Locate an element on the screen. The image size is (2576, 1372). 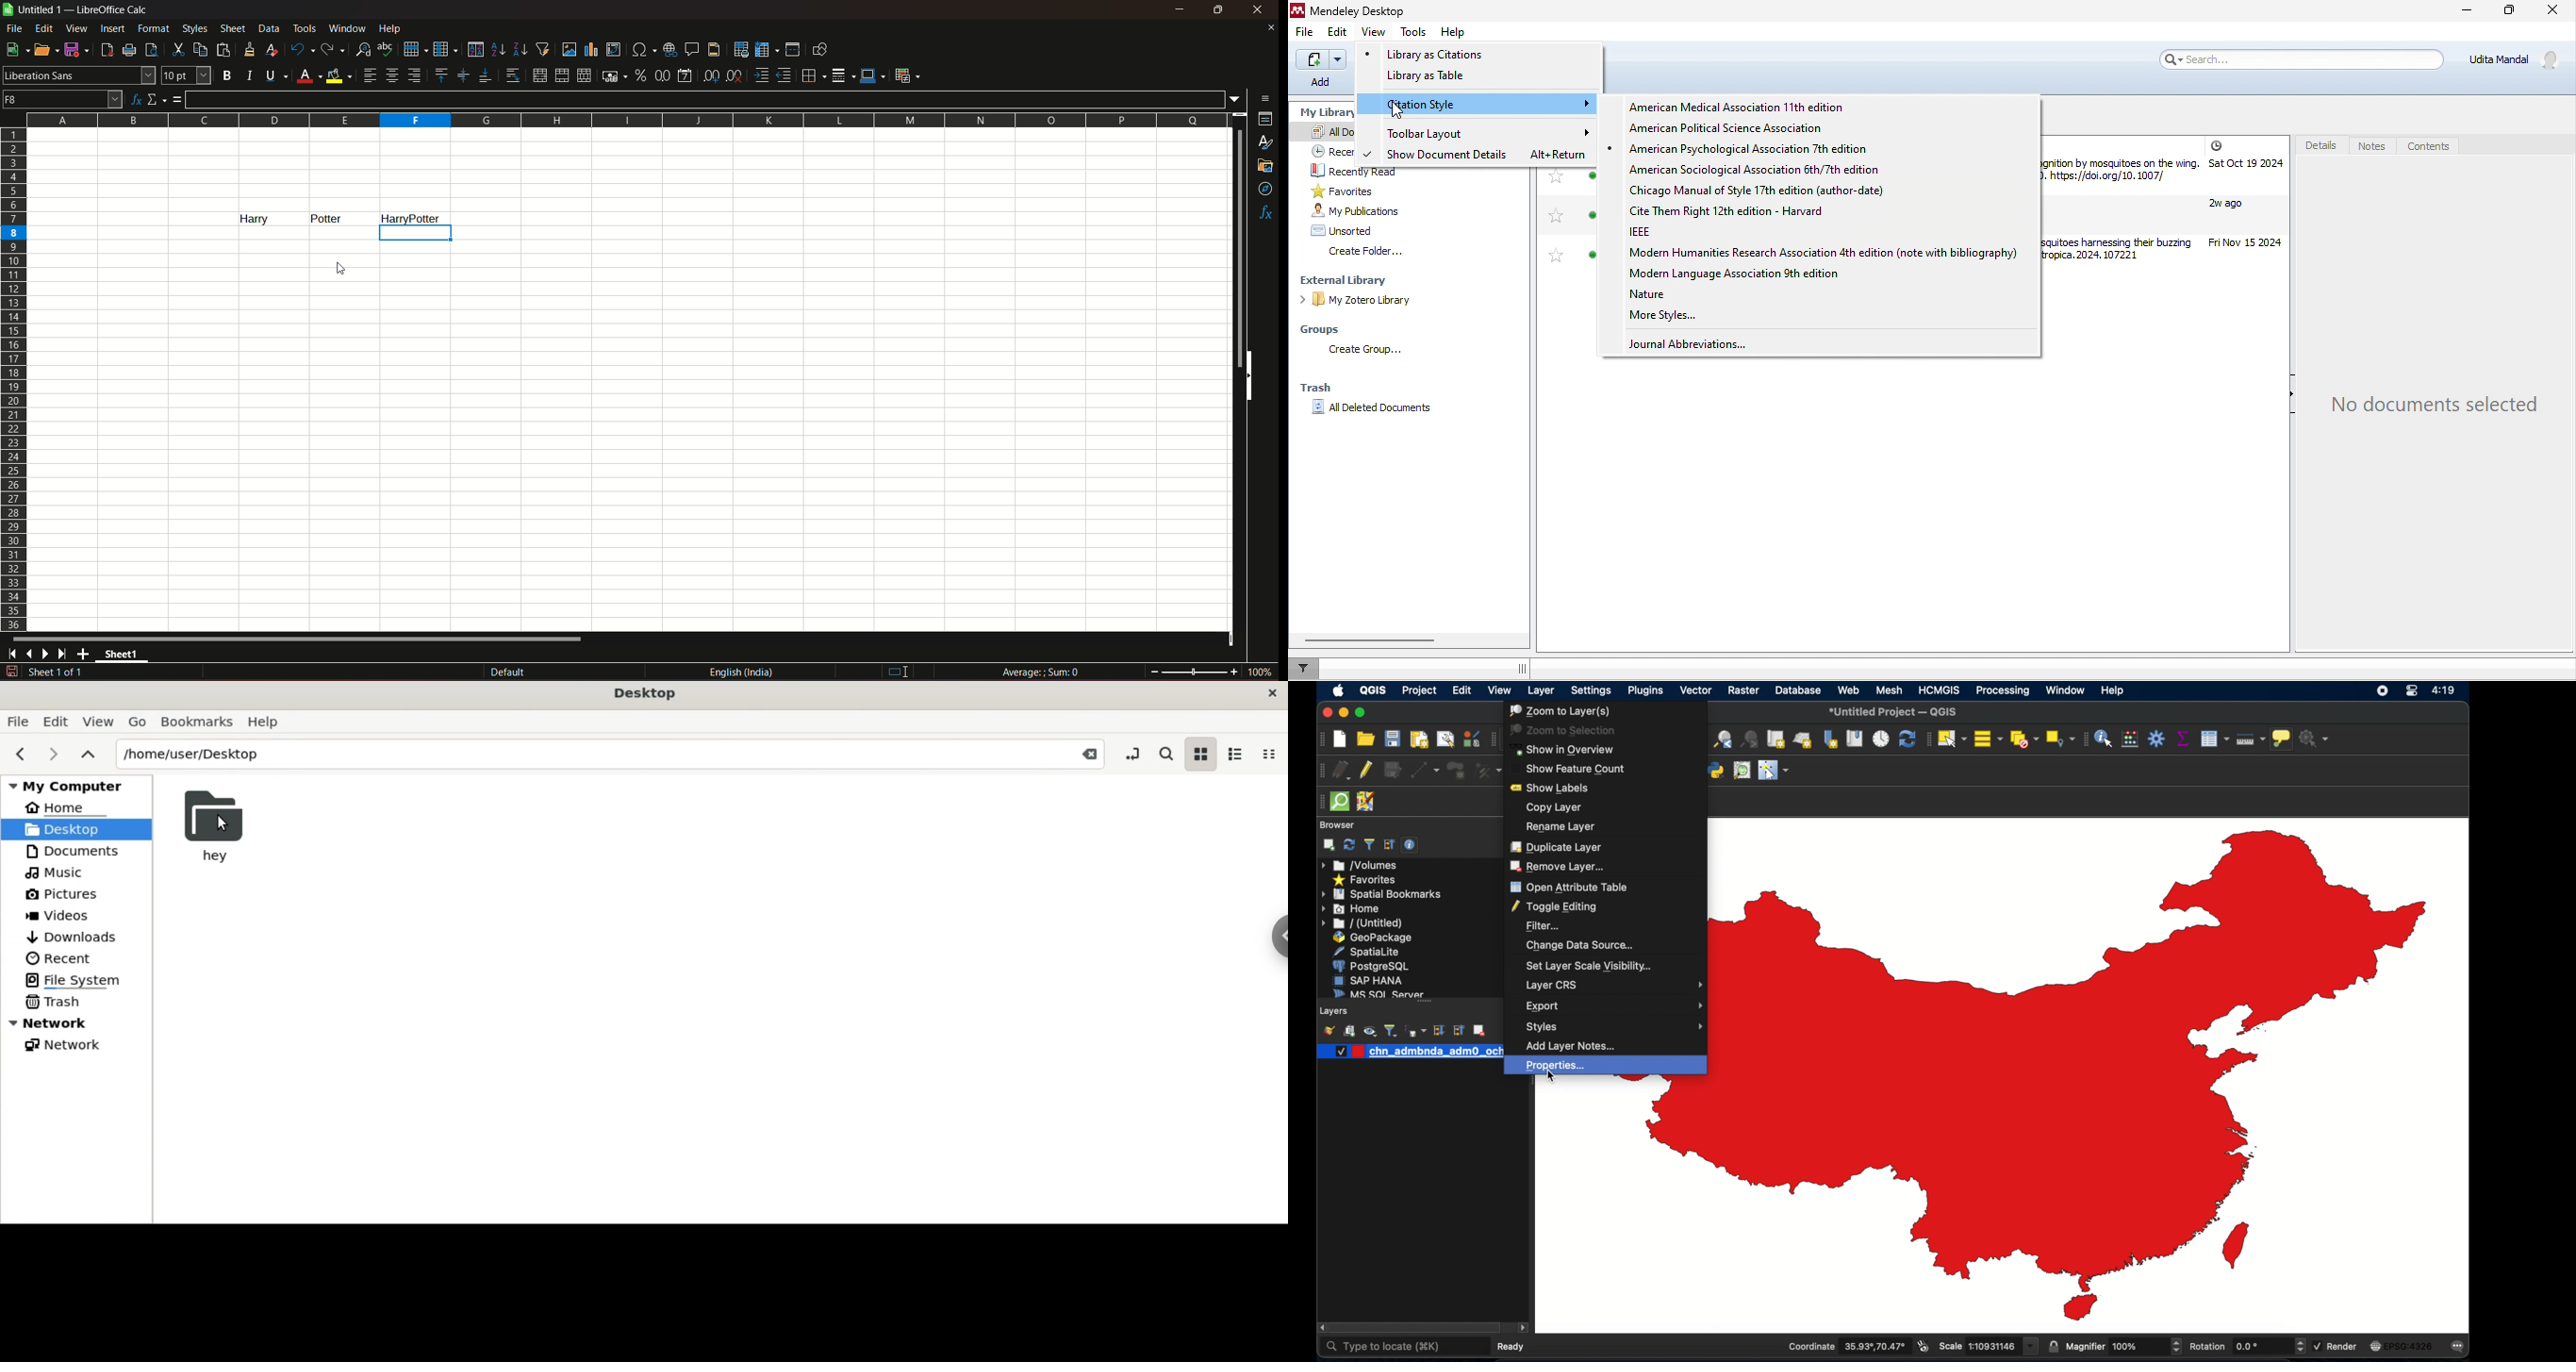
*untitled project - QGIS is located at coordinates (1893, 713).